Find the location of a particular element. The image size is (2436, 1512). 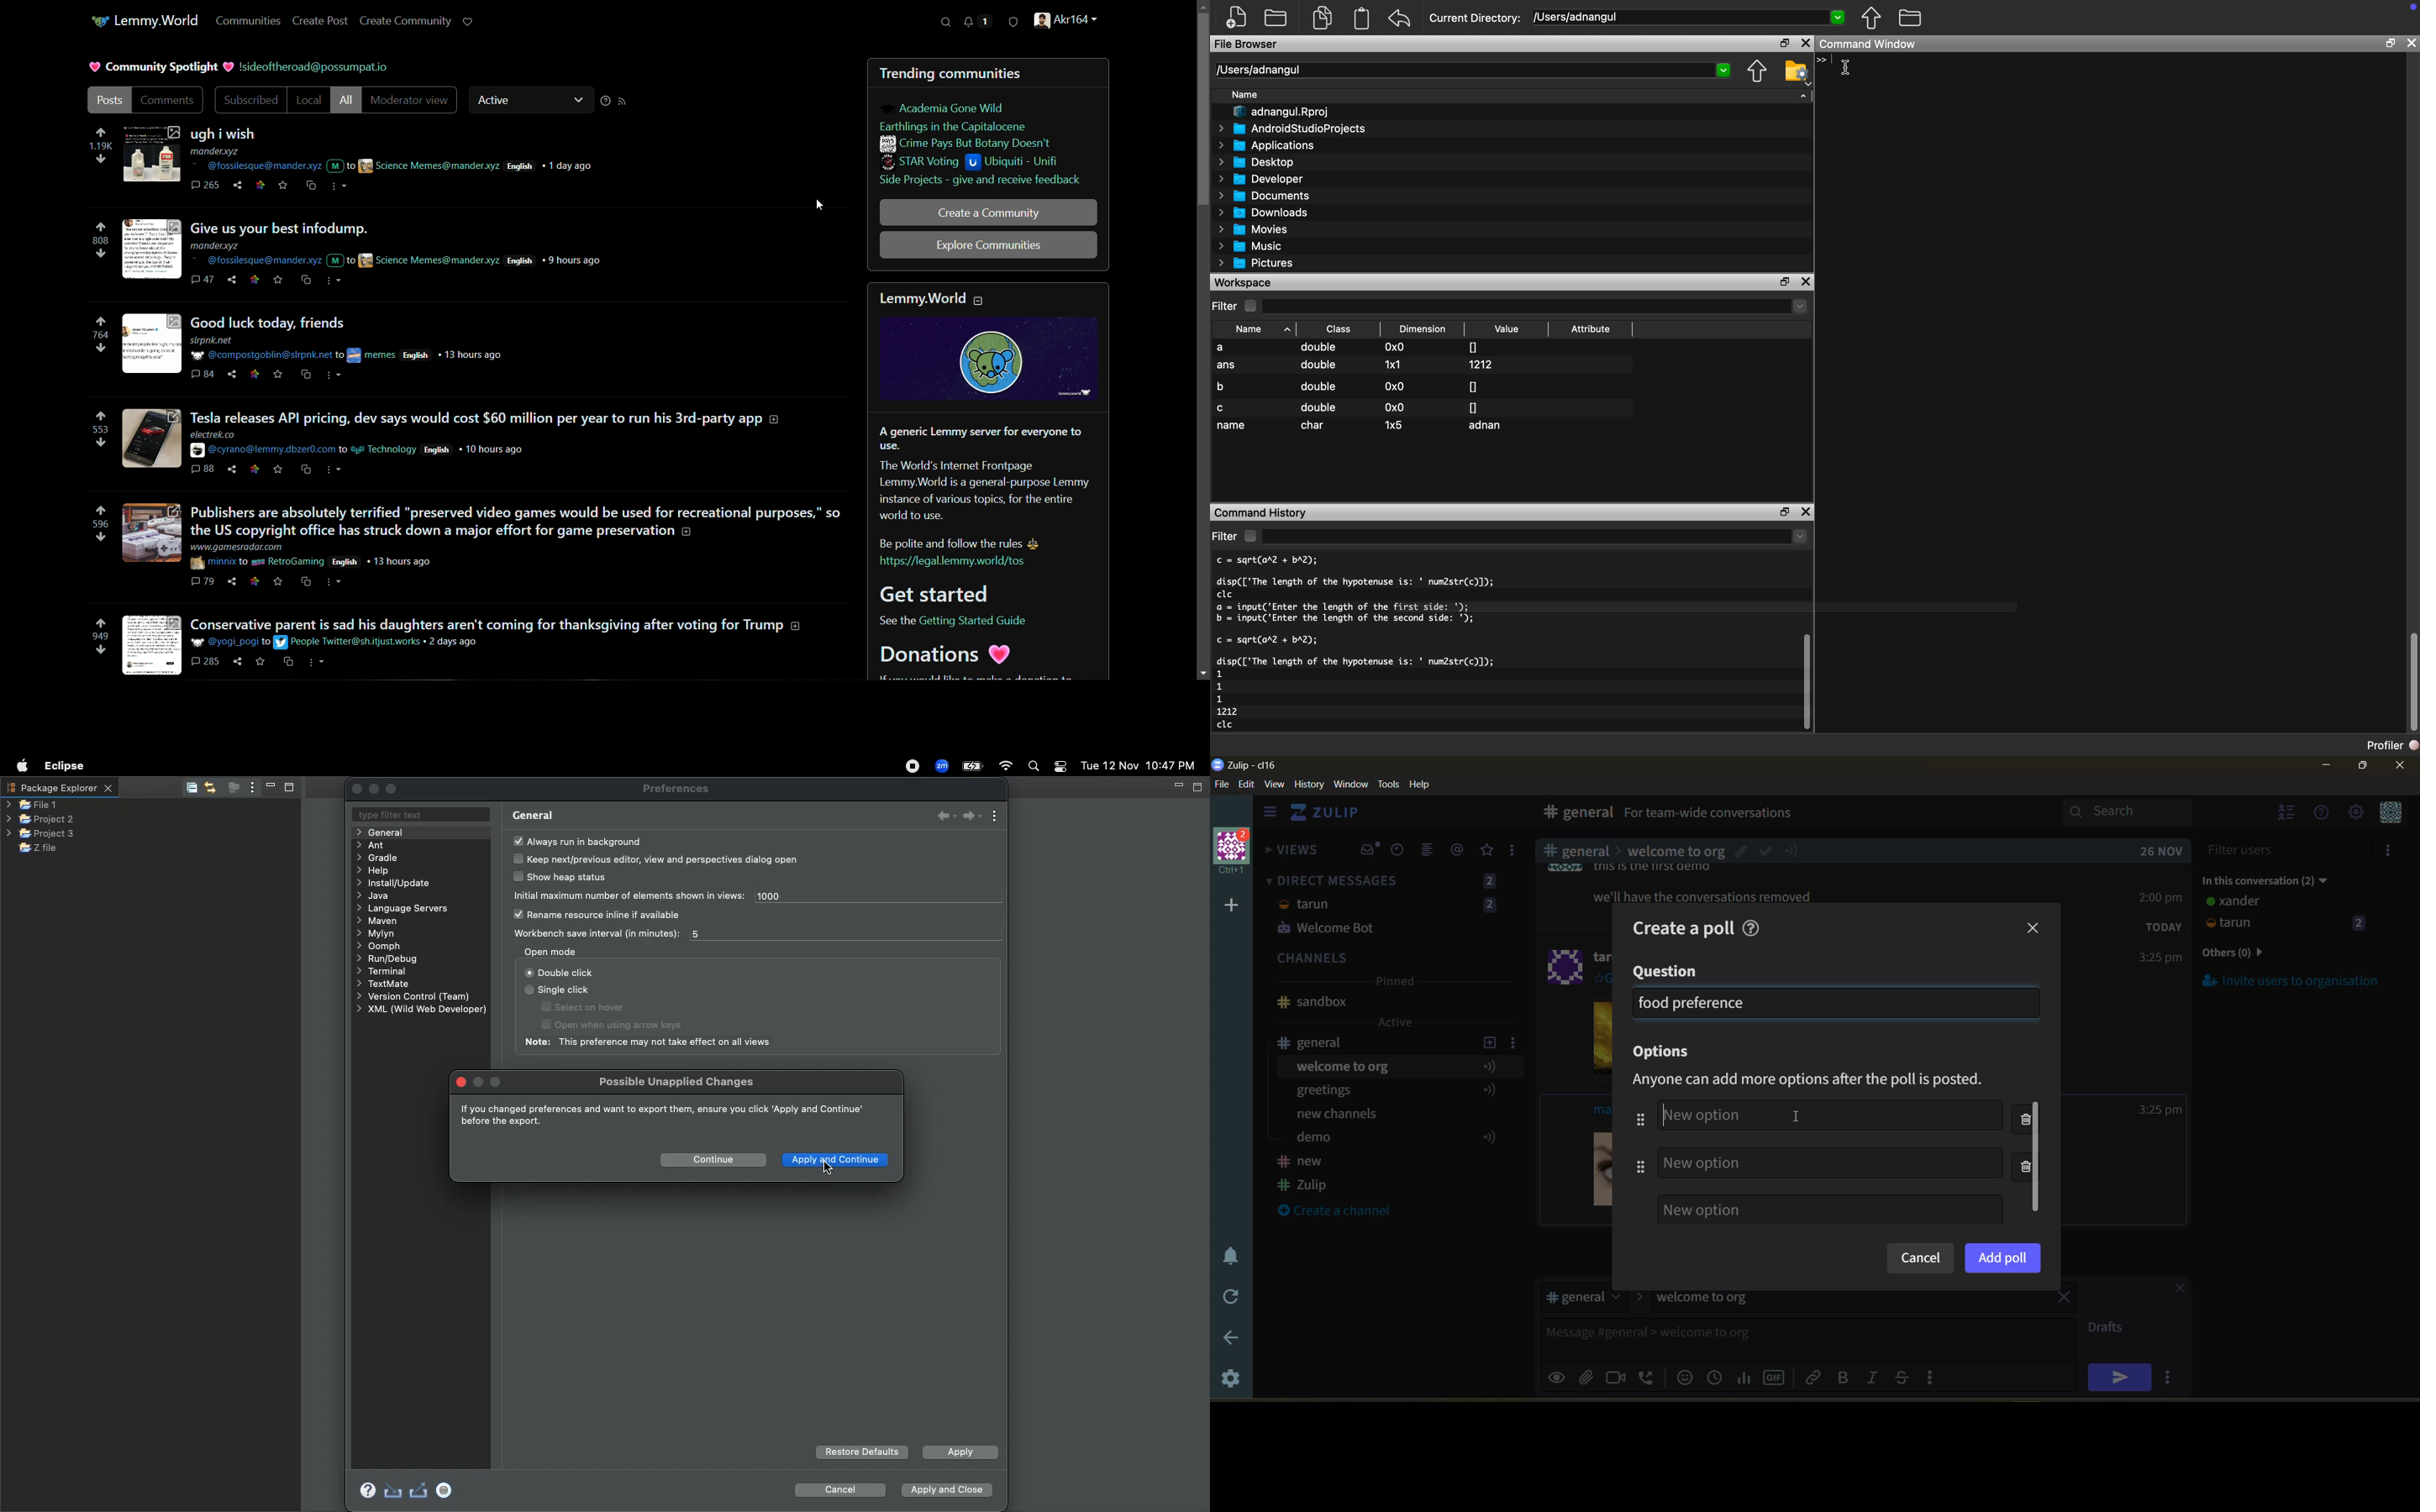

88 comments is located at coordinates (202, 469).